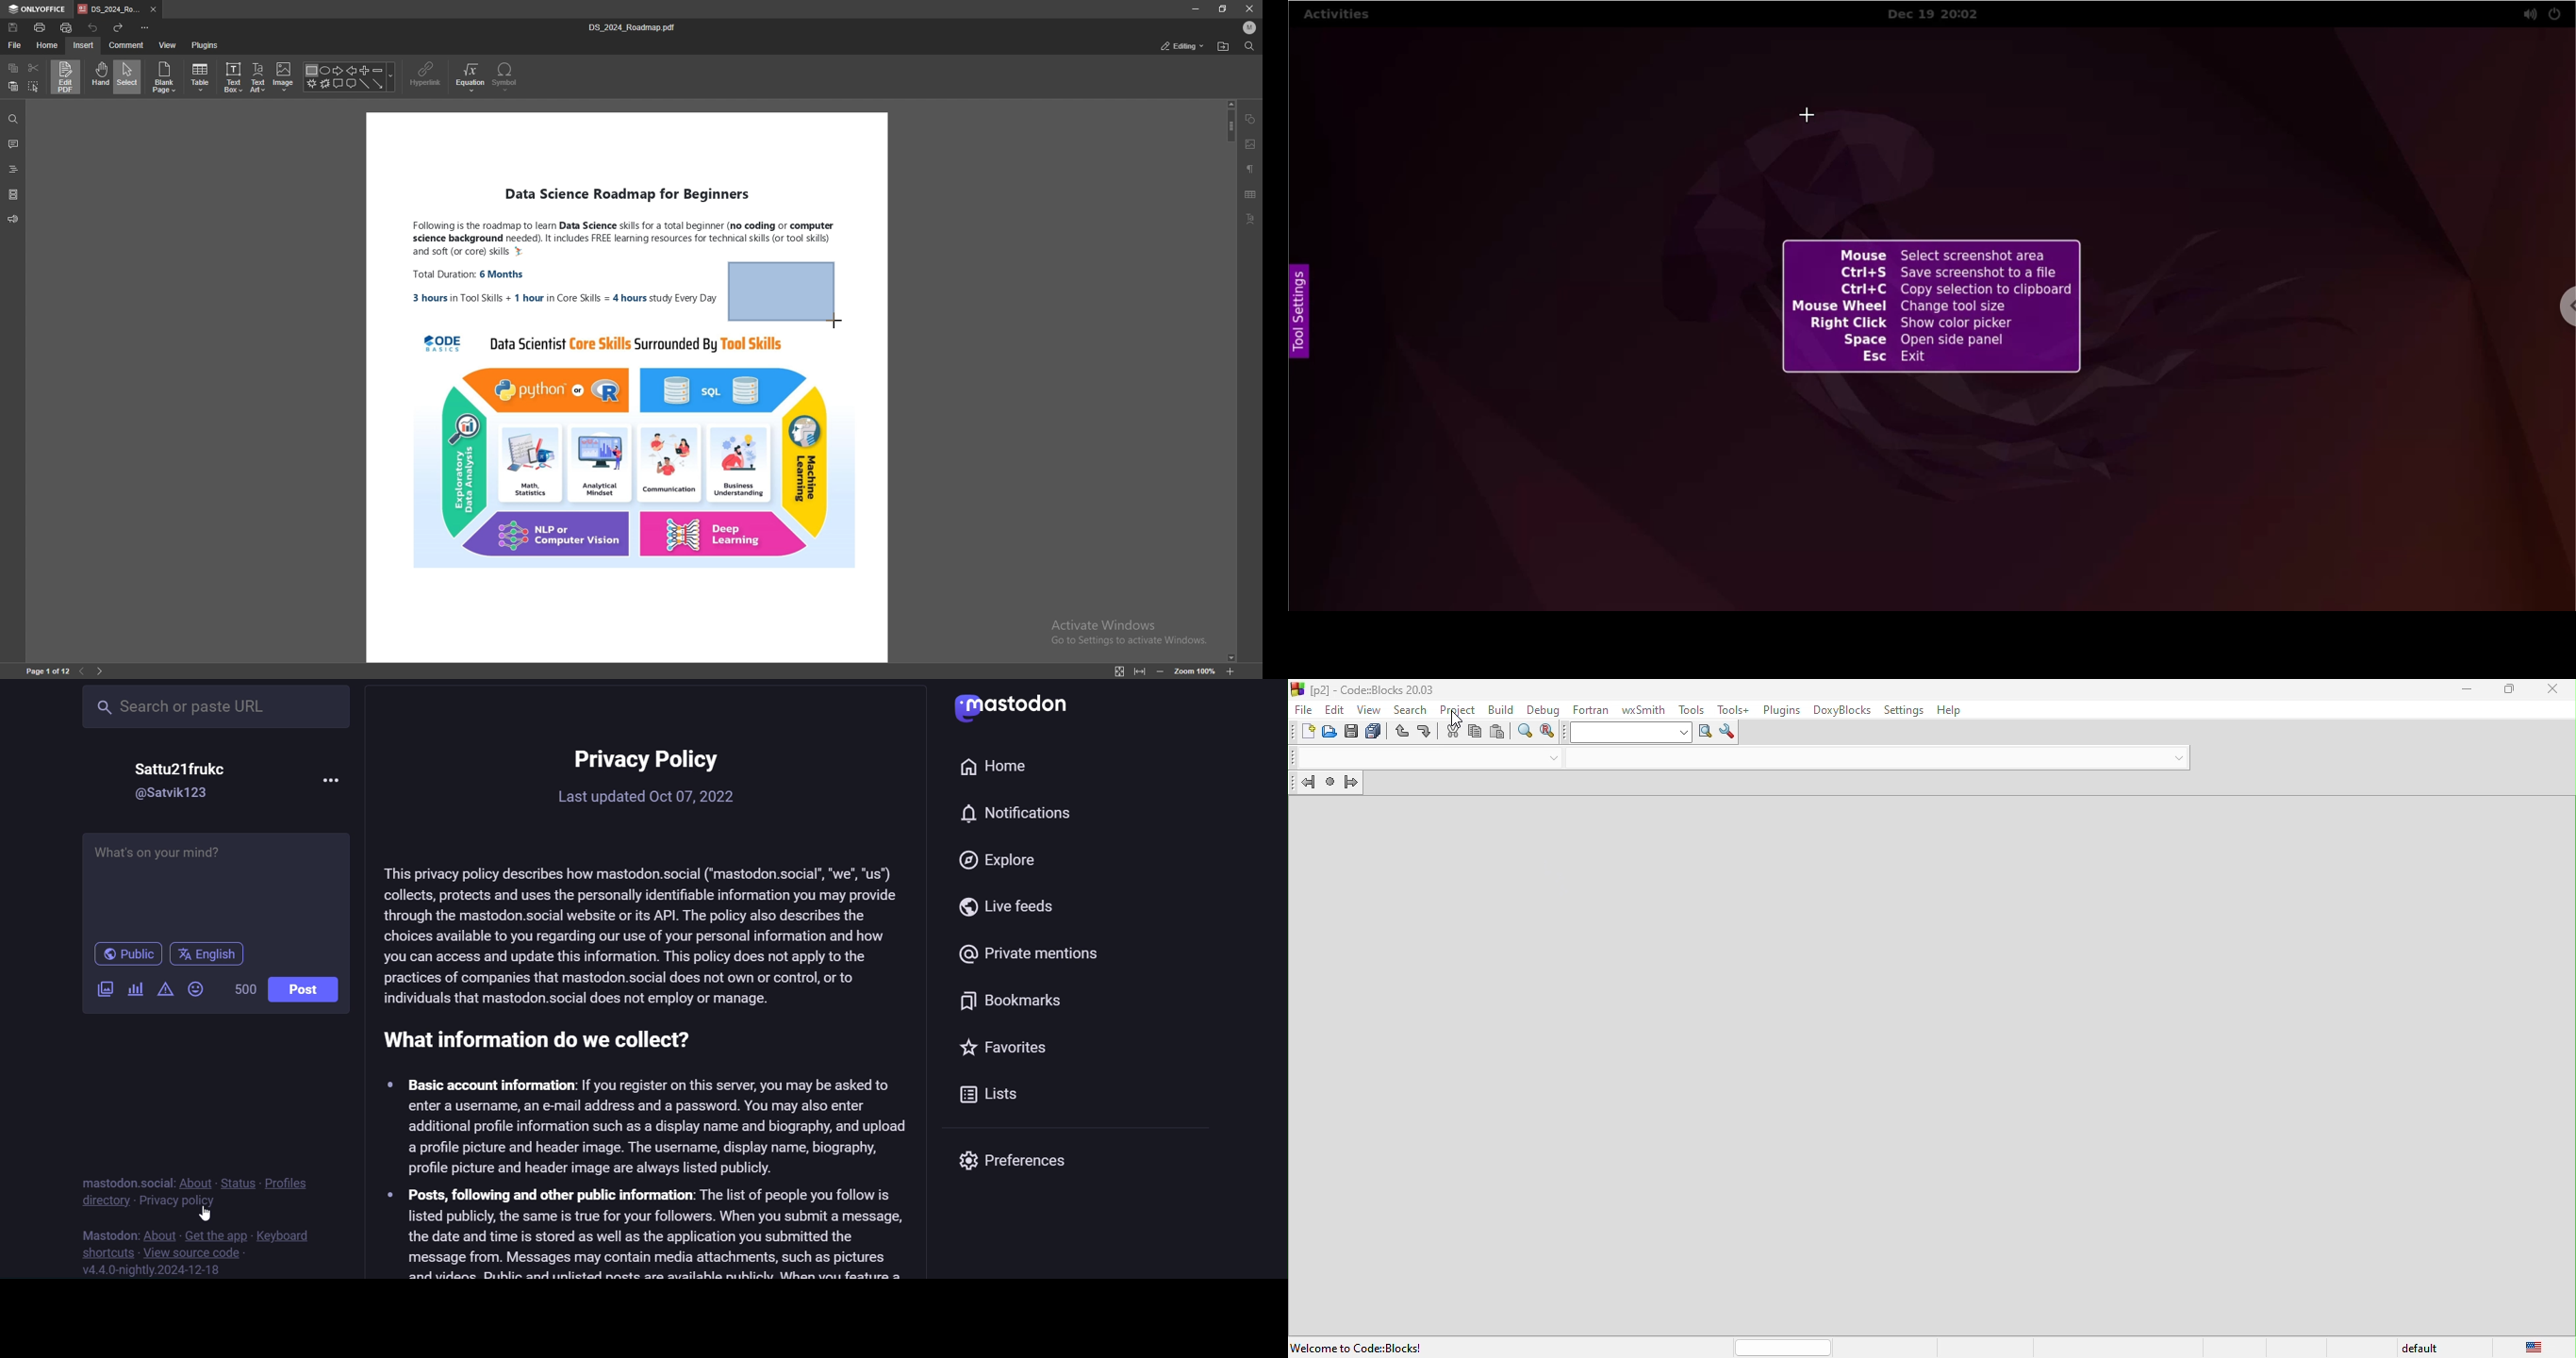  I want to click on Activate Windows
Go to Settings to activate Windows., so click(1129, 632).